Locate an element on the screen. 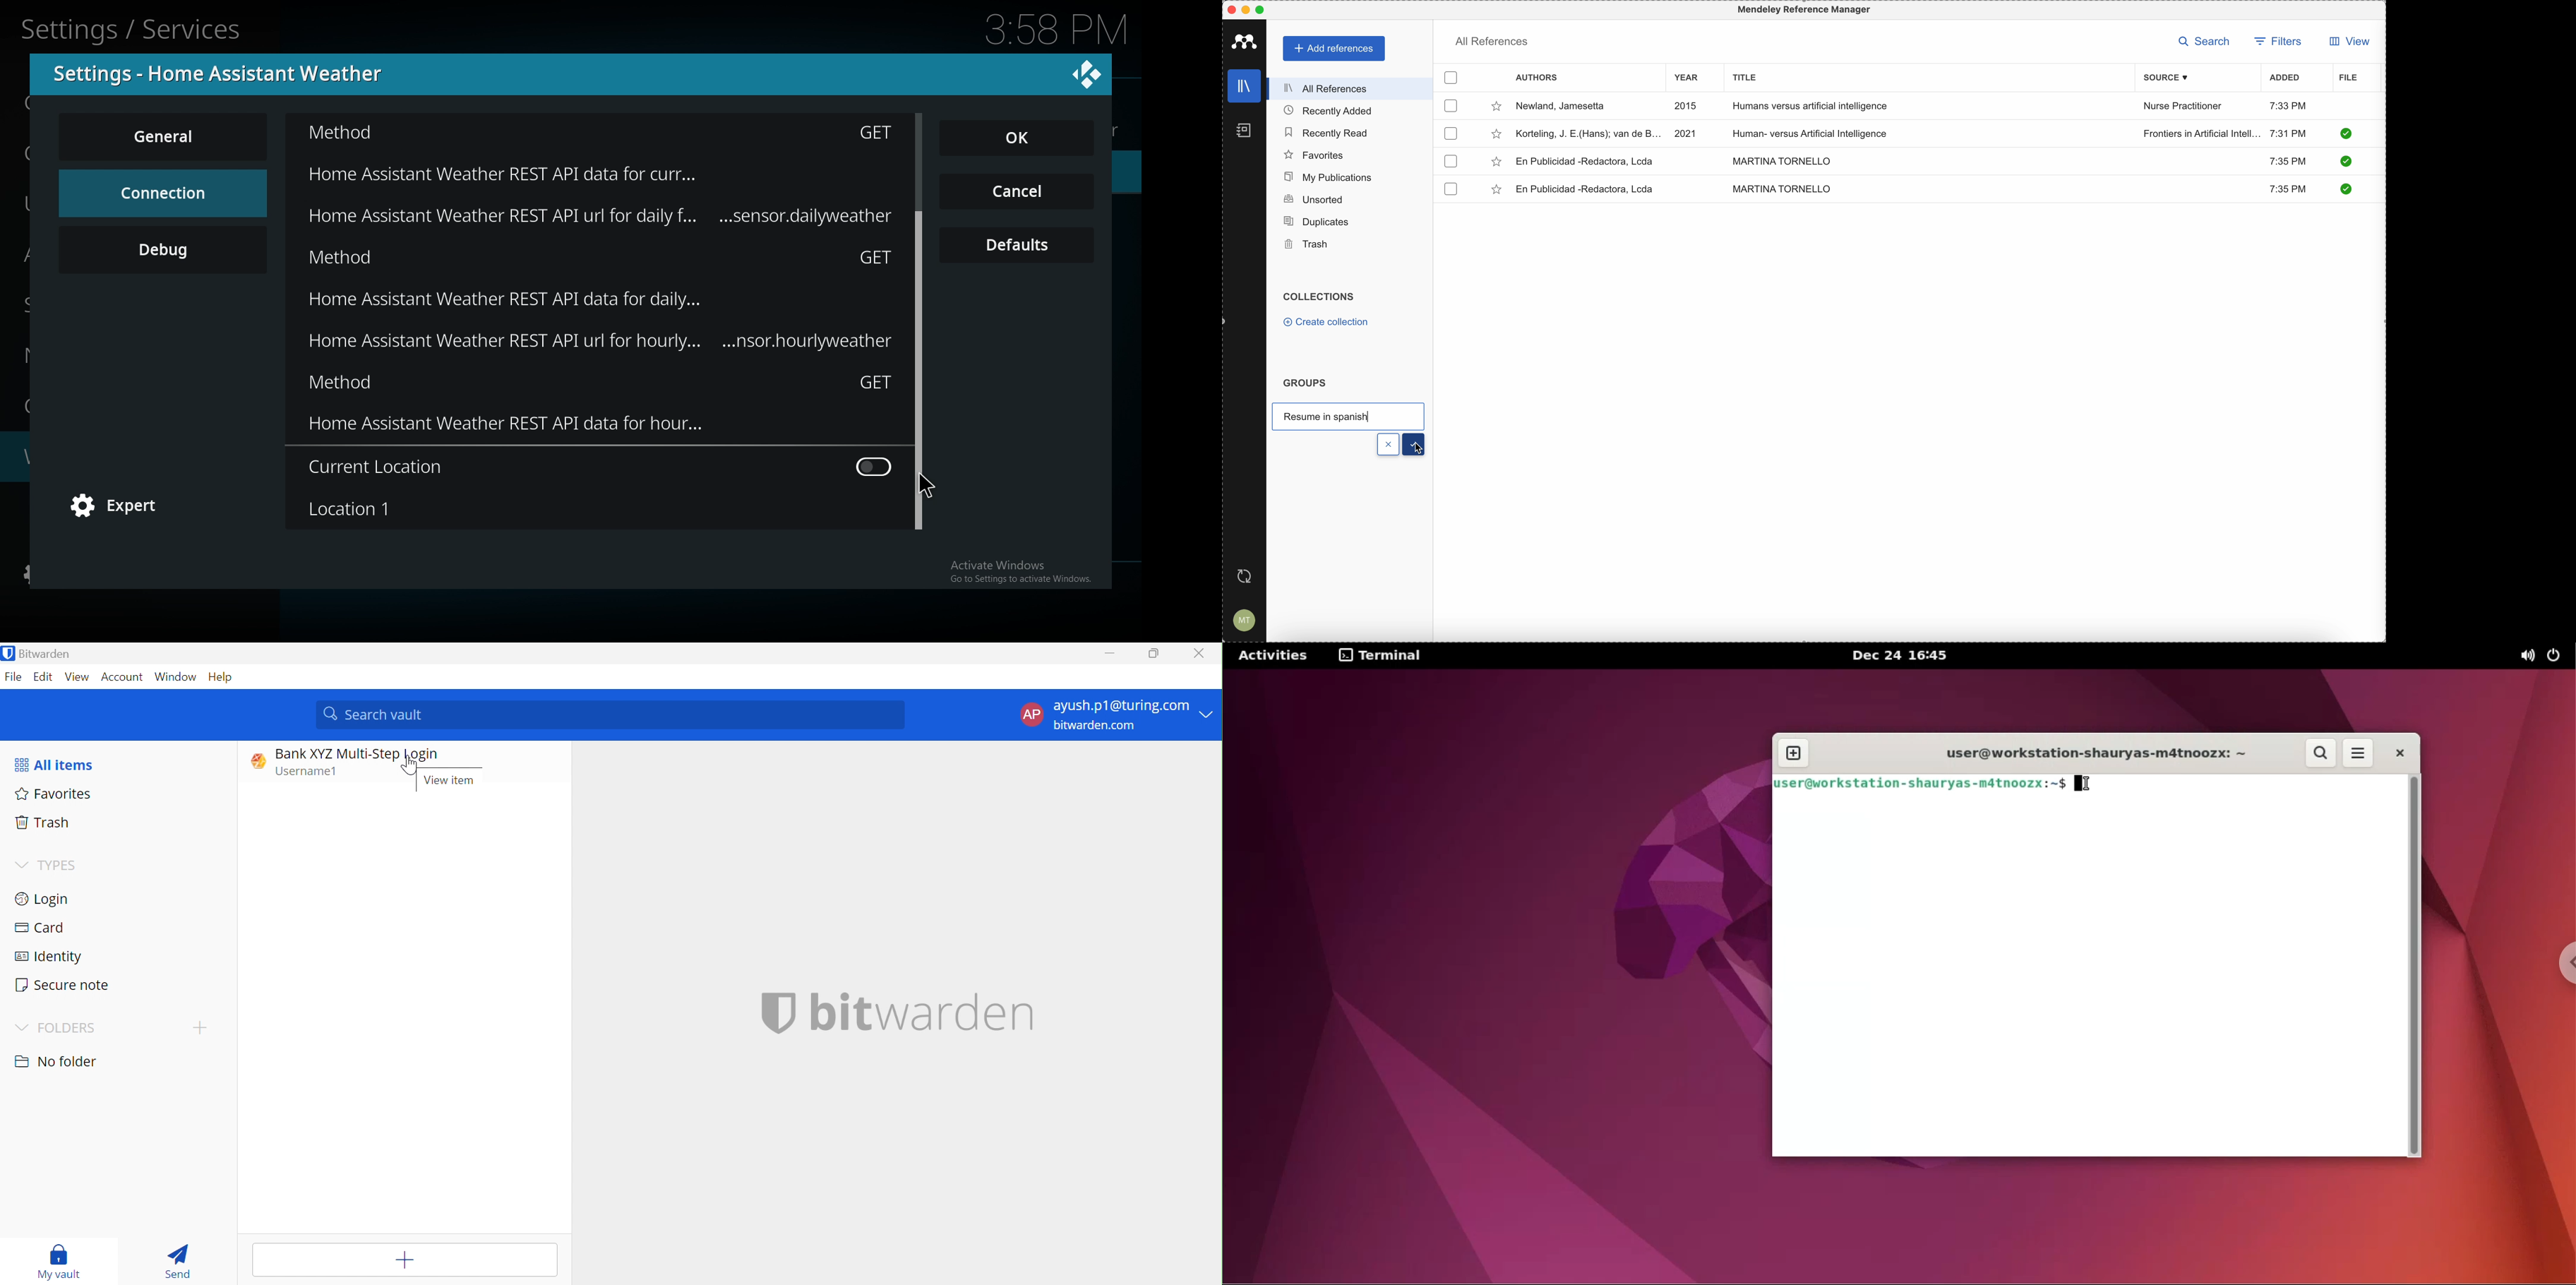 This screenshot has height=1288, width=2576. favorite is located at coordinates (1496, 136).